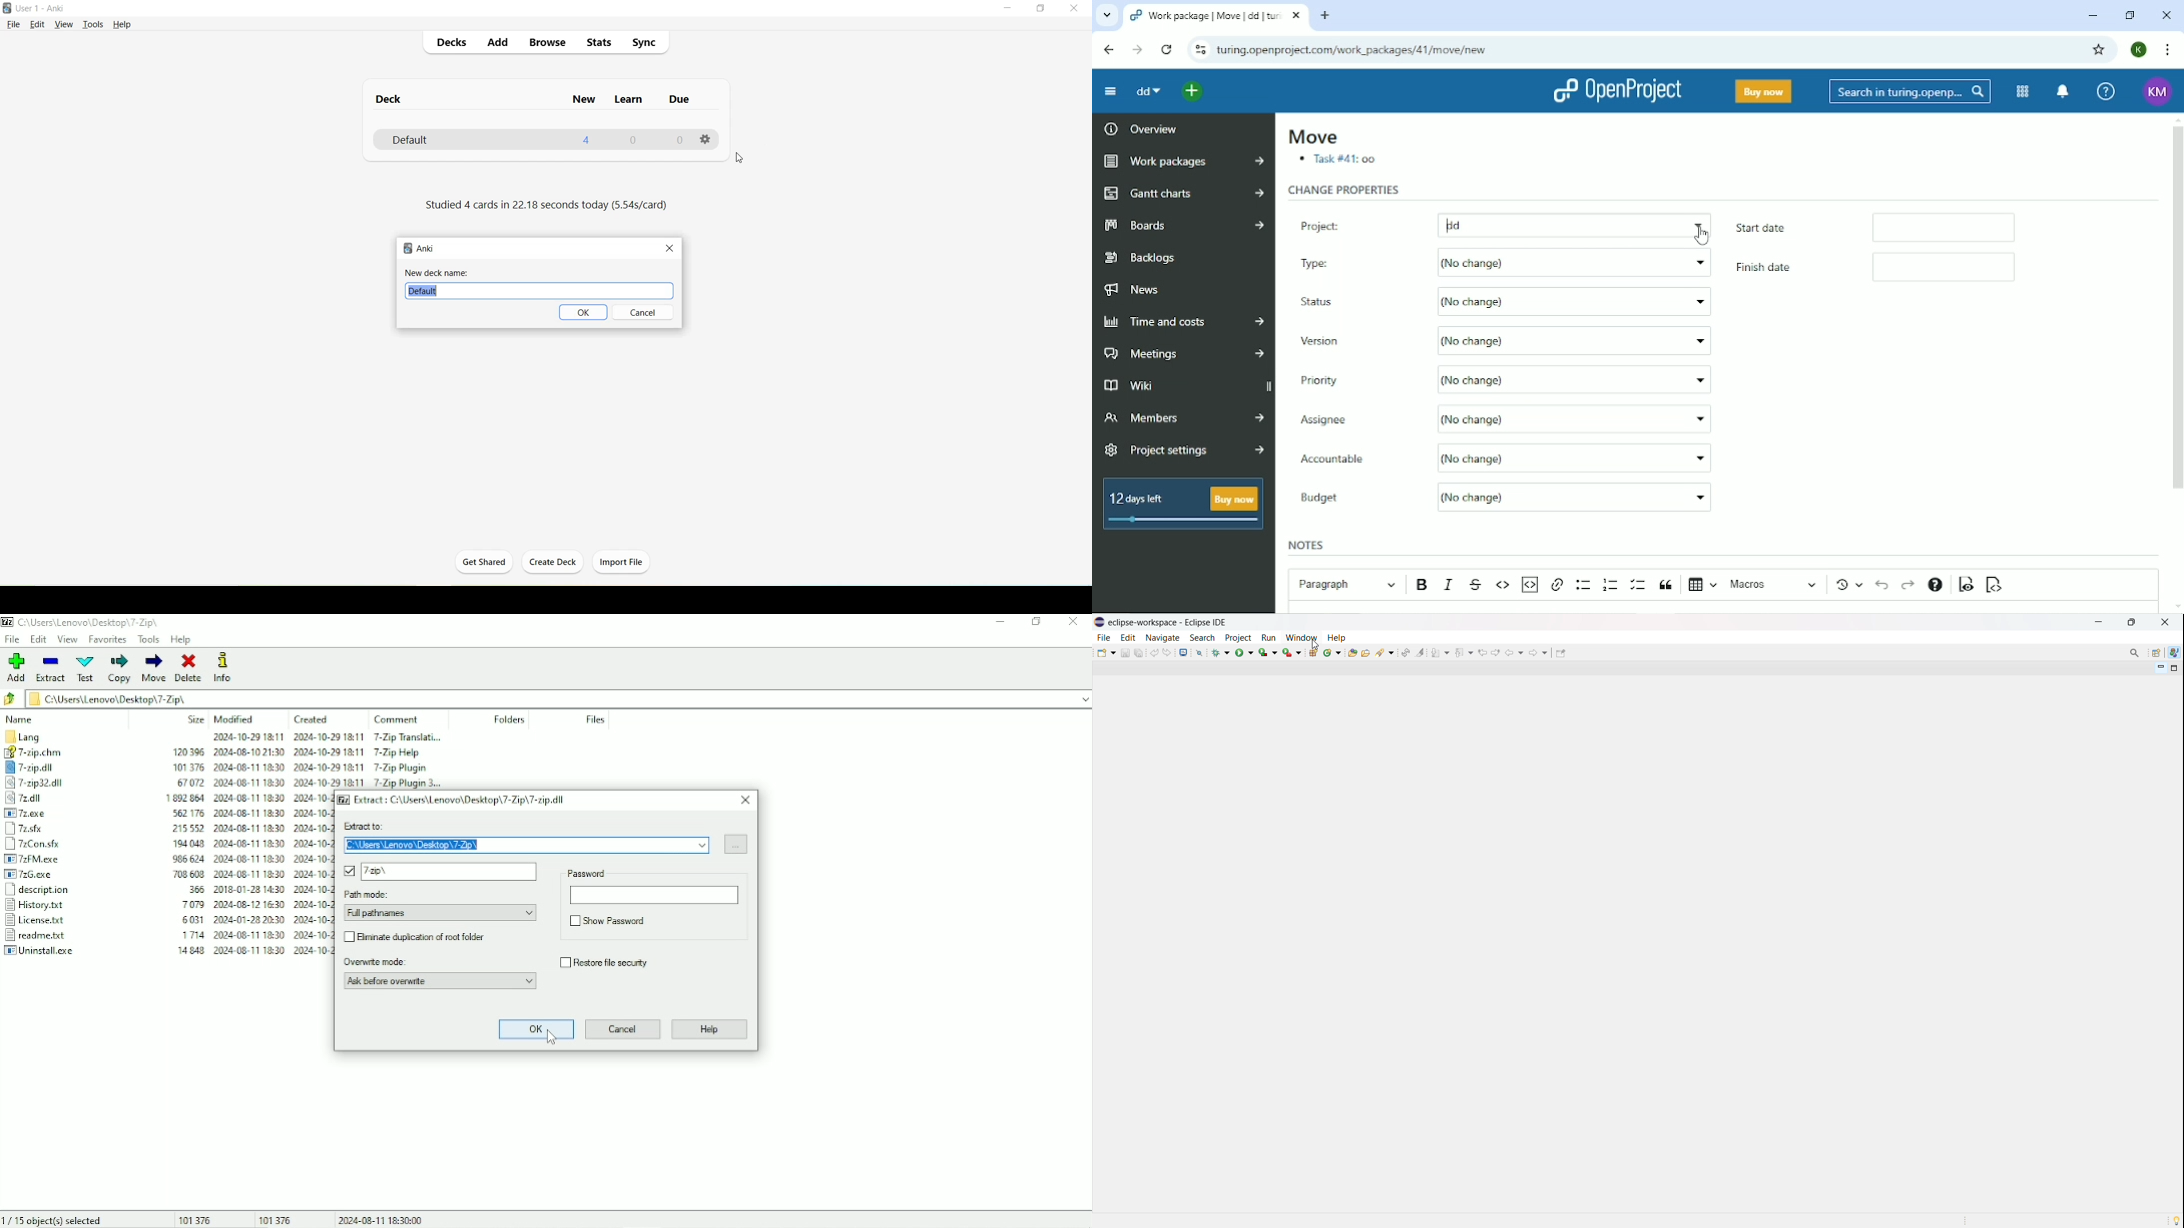 This screenshot has height=1232, width=2184. Describe the element at coordinates (320, 766) in the screenshot. I see `101376 2004-08-11 1230 2008-90-29 1811 7-Zip Plugin` at that location.